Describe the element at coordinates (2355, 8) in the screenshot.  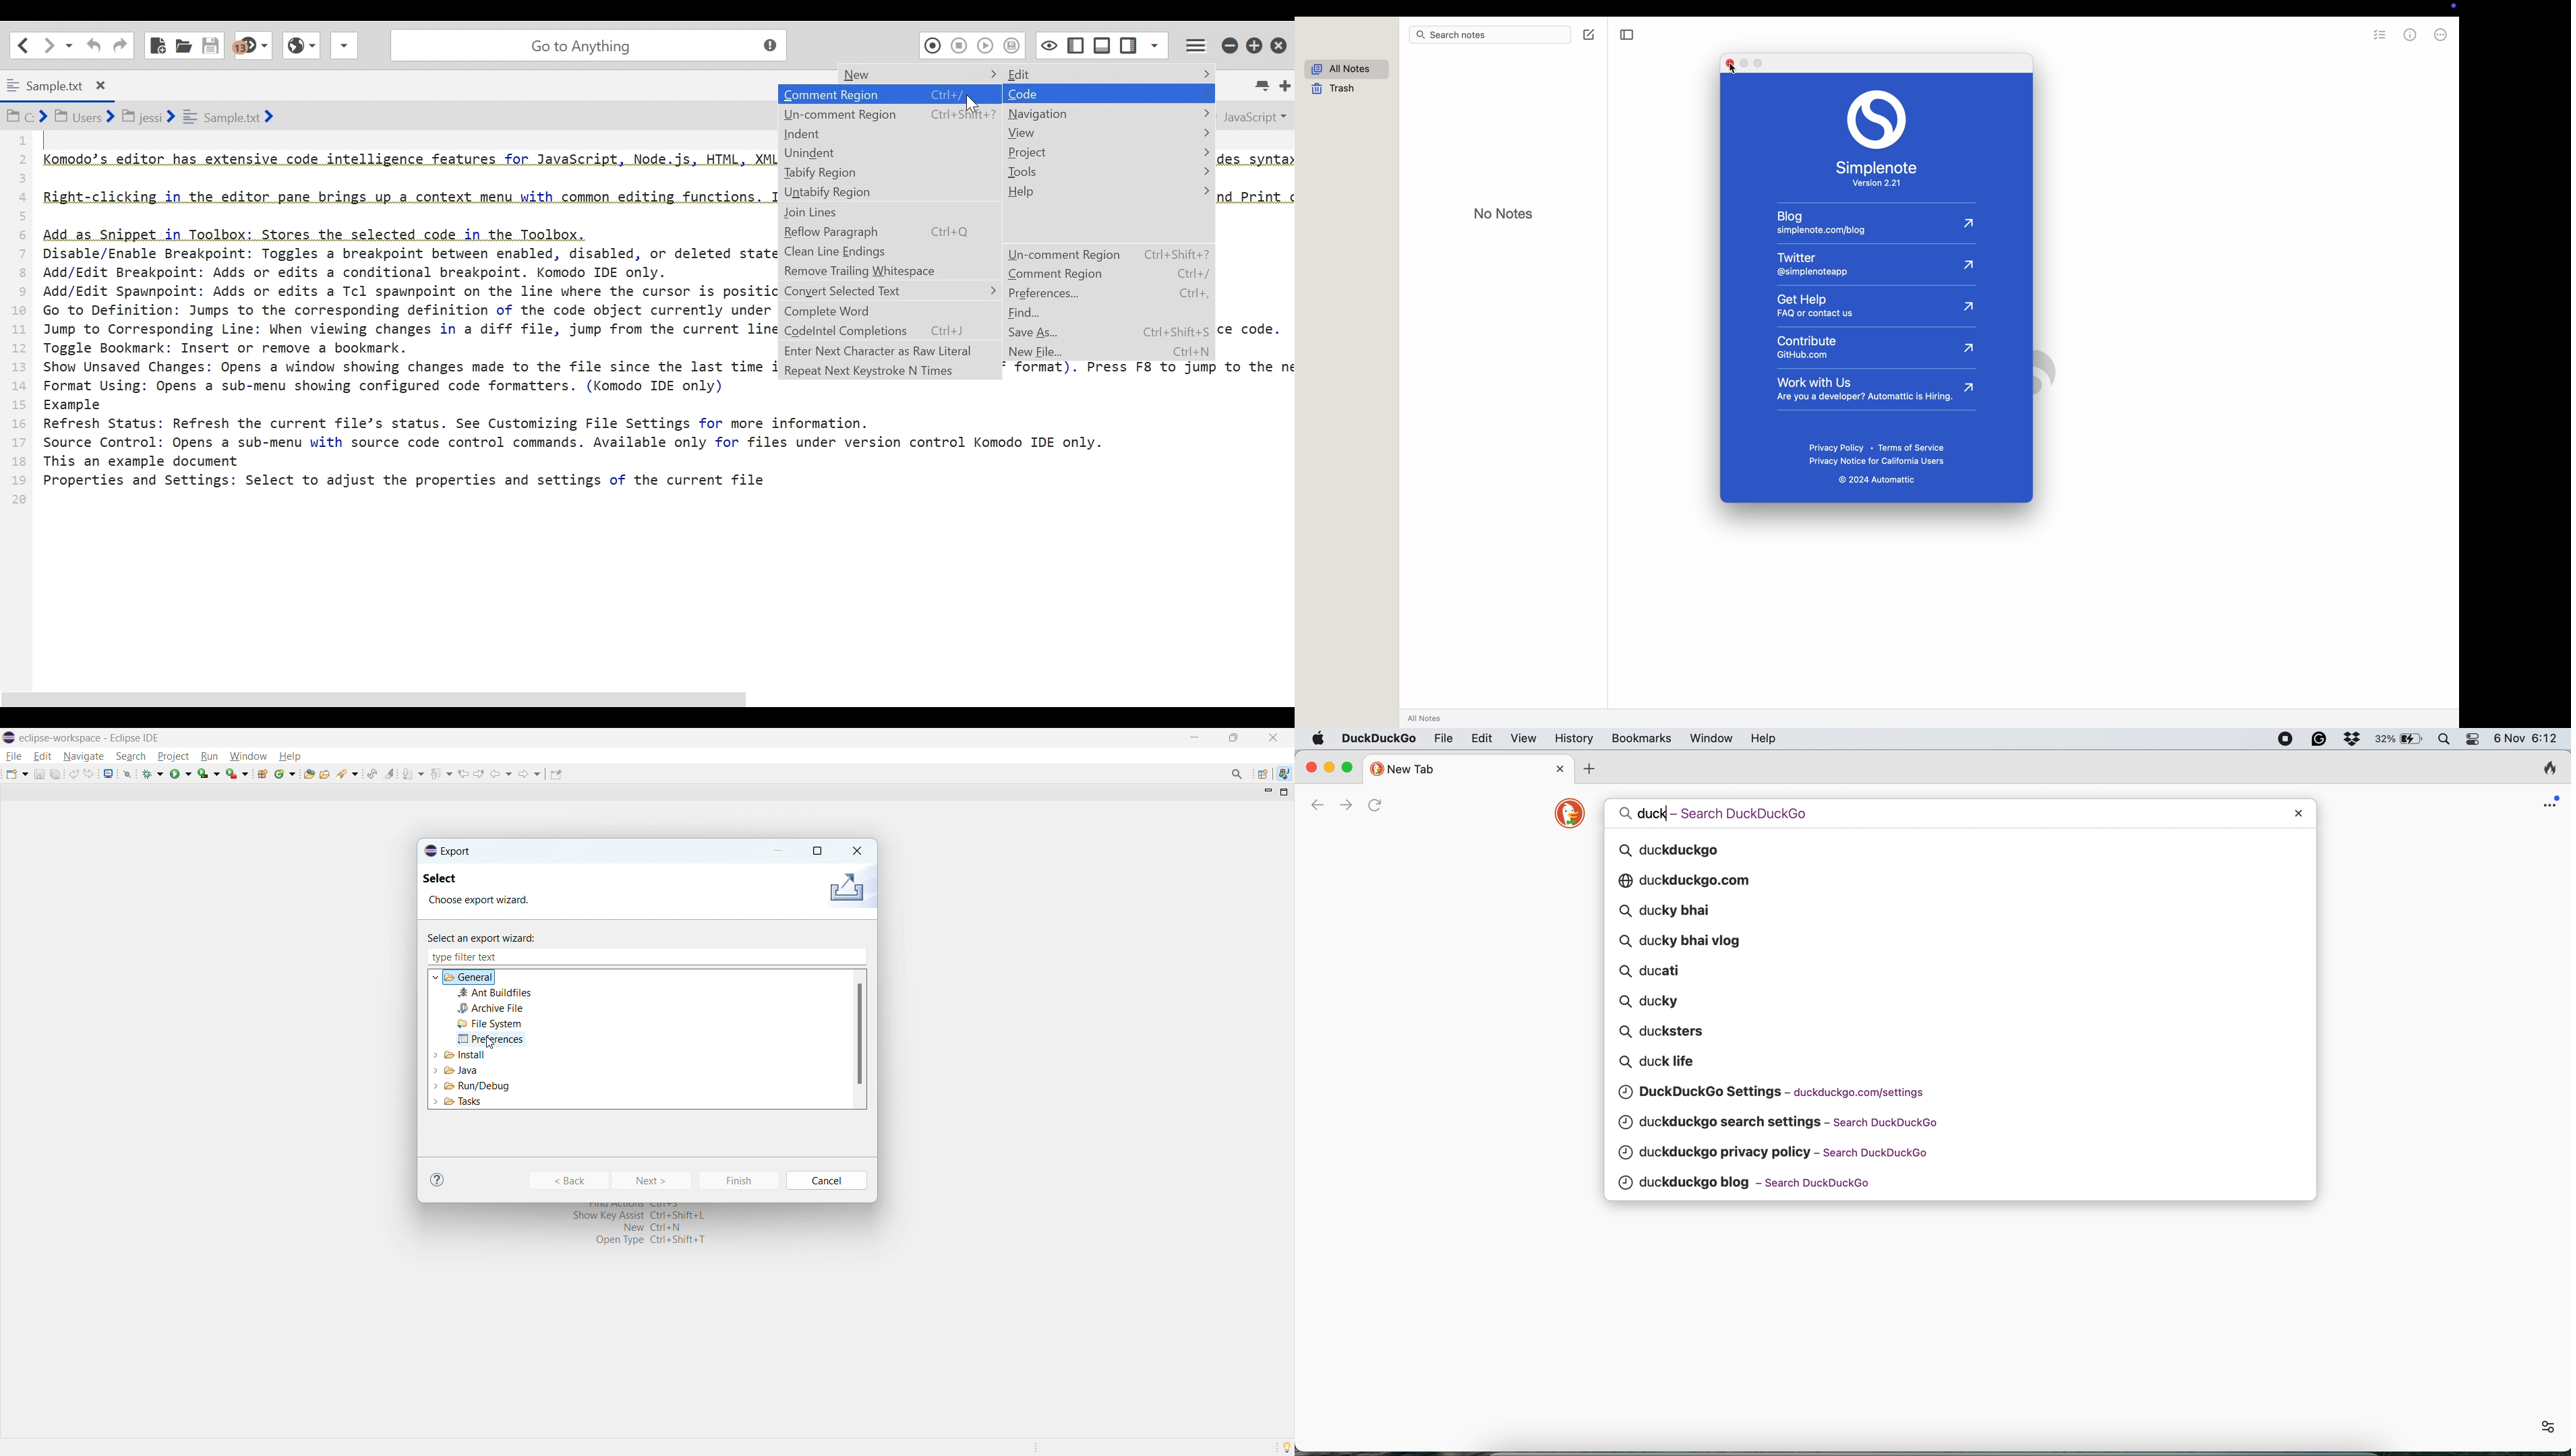
I see `controls` at that location.